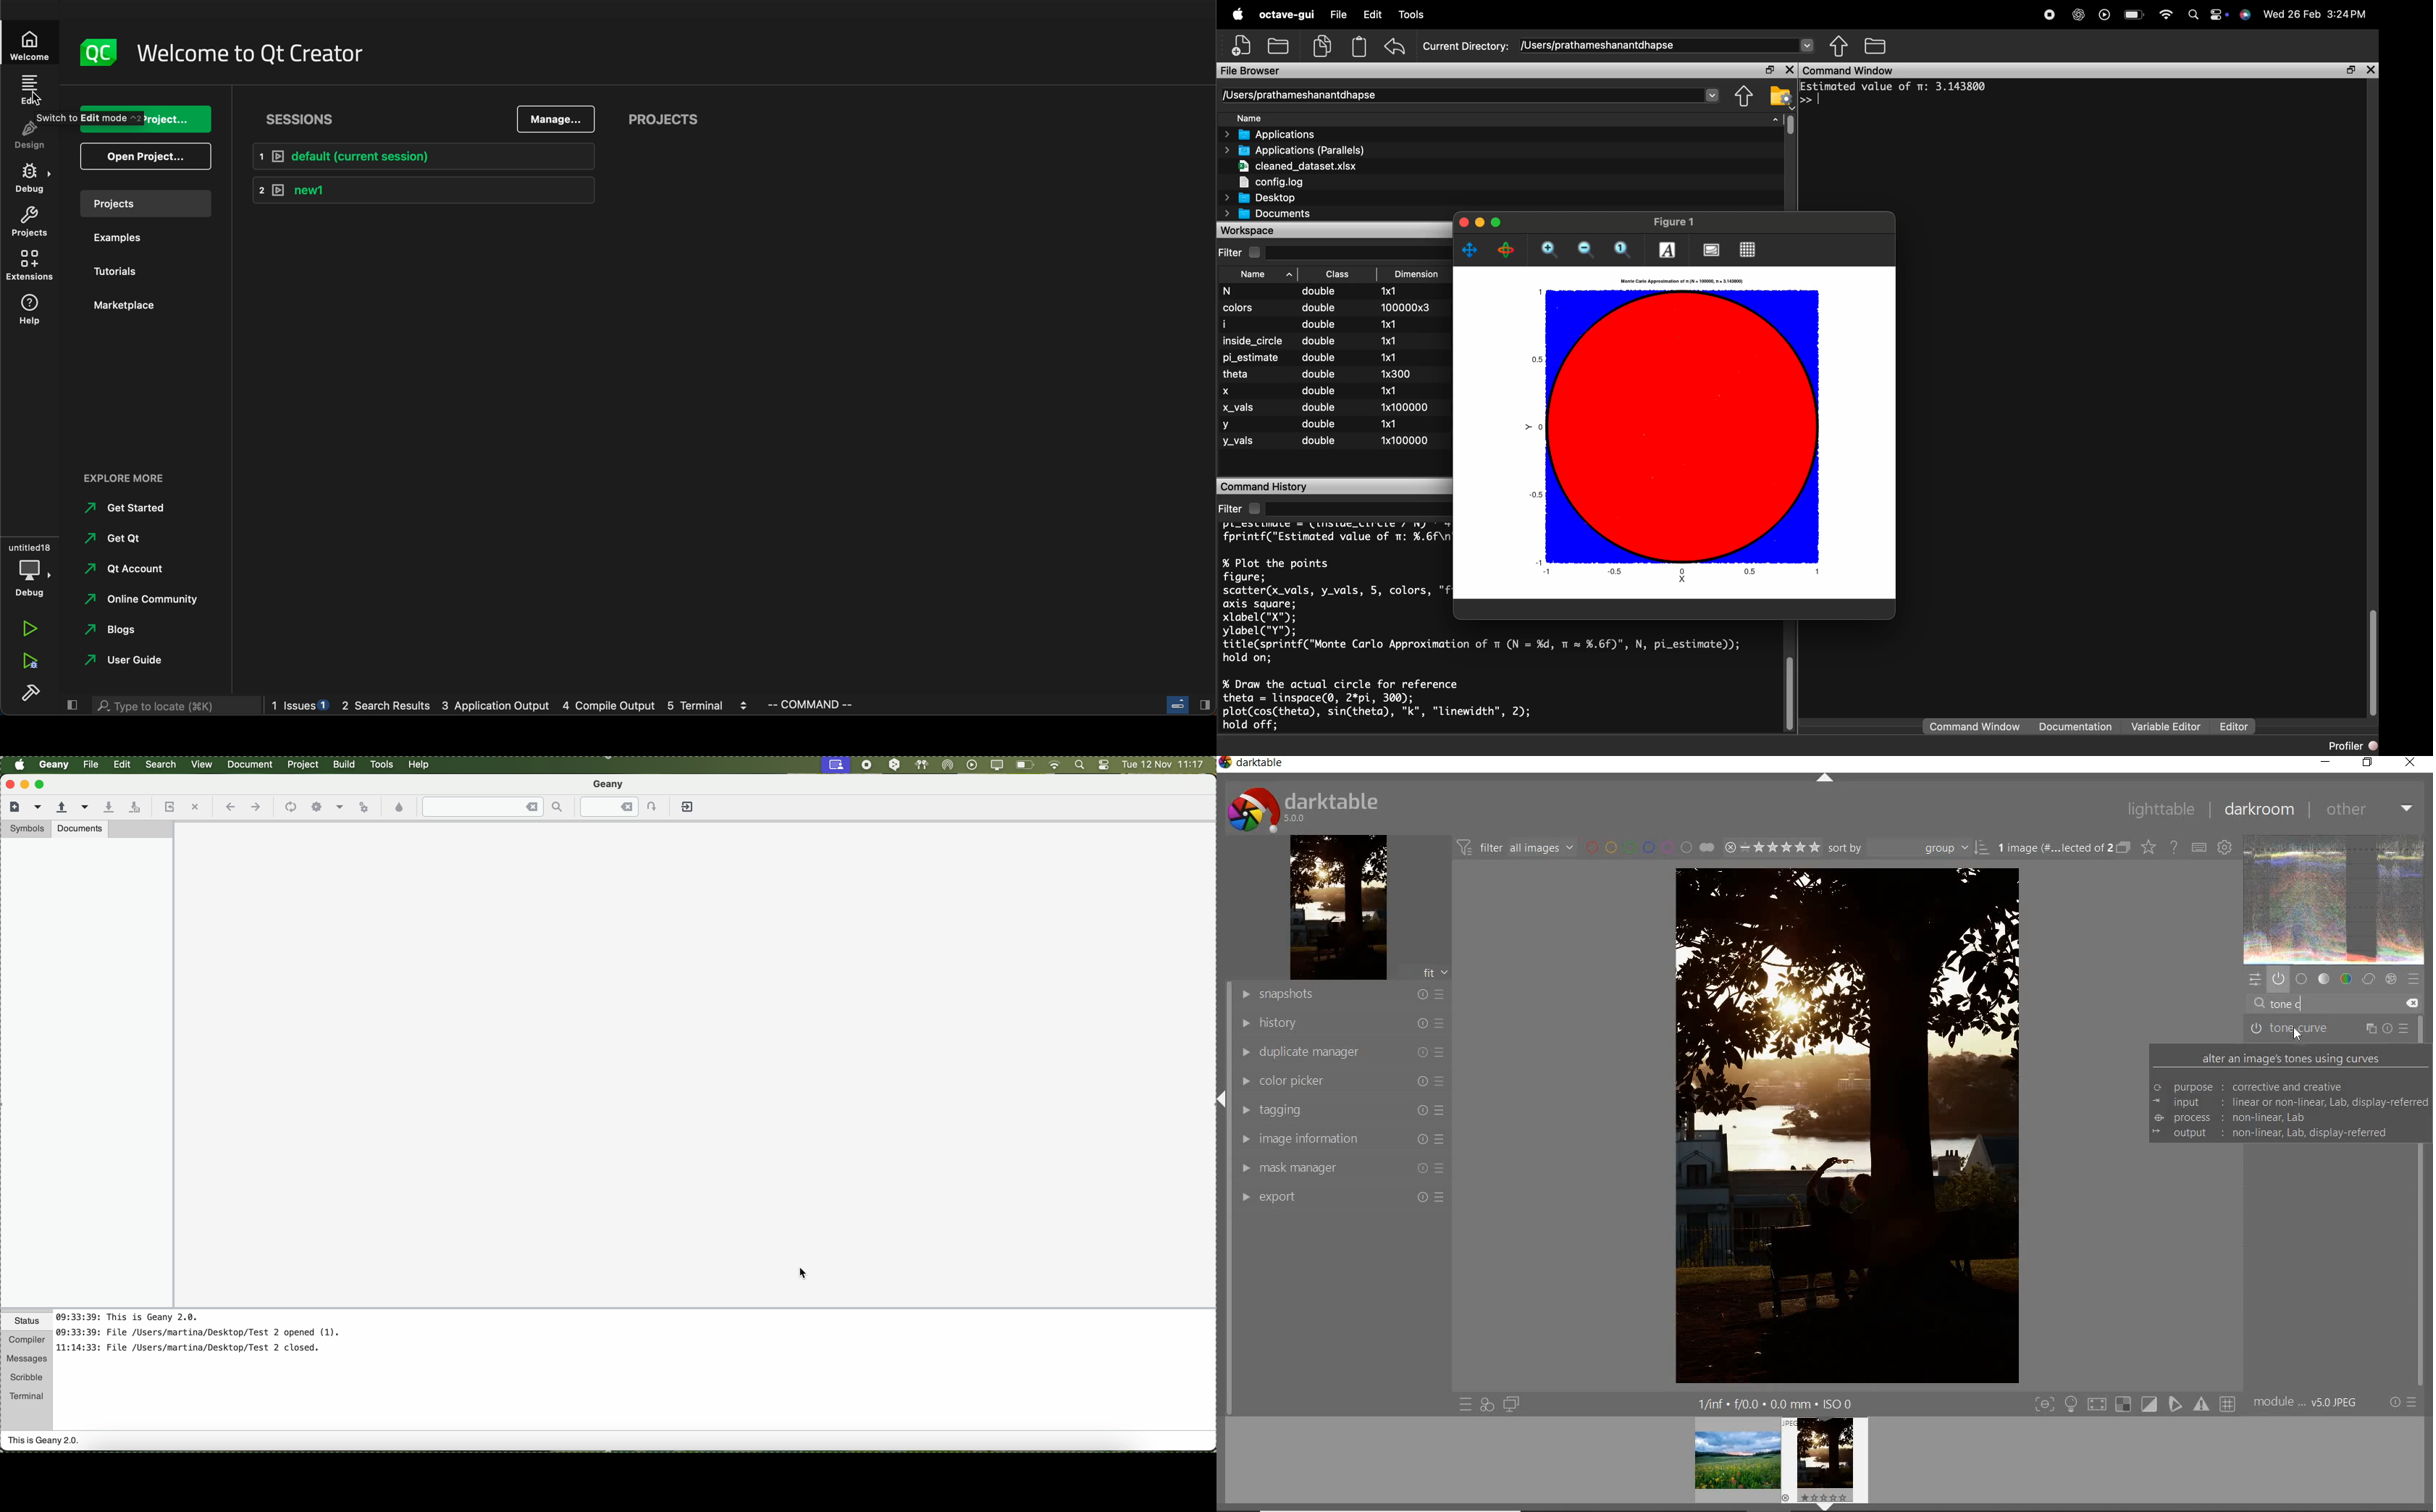 This screenshot has height=1512, width=2436. I want to click on view, so click(202, 763).